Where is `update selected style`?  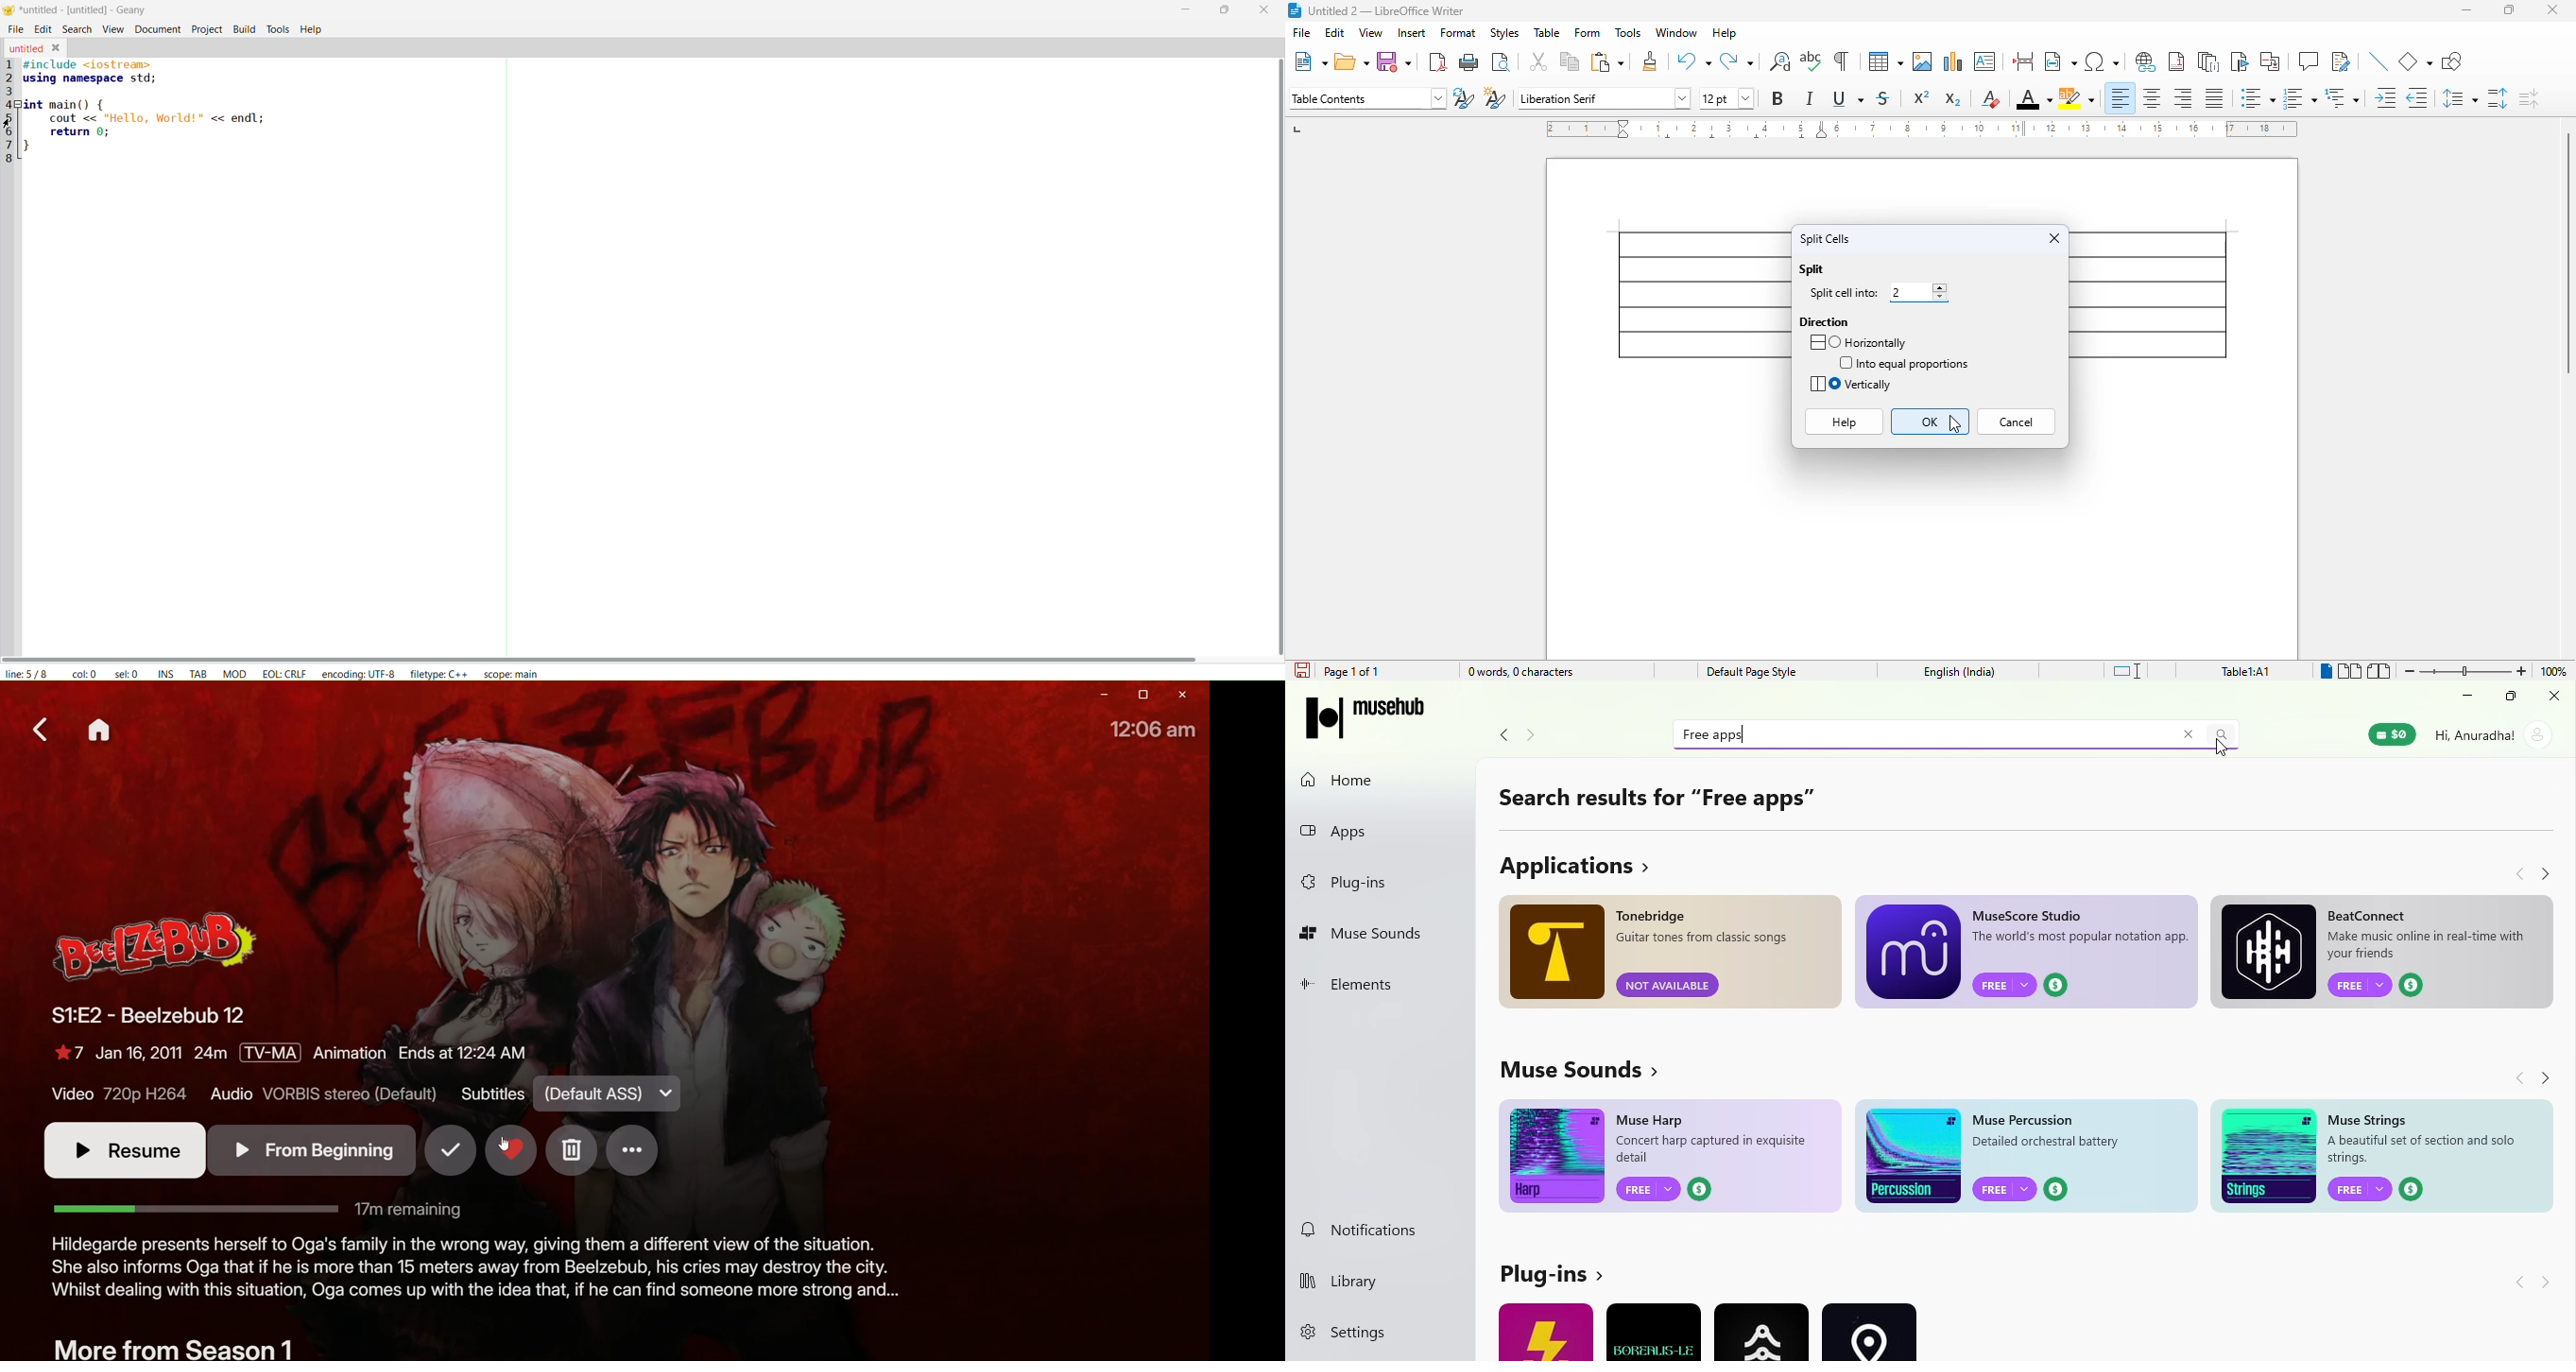 update selected style is located at coordinates (1464, 97).